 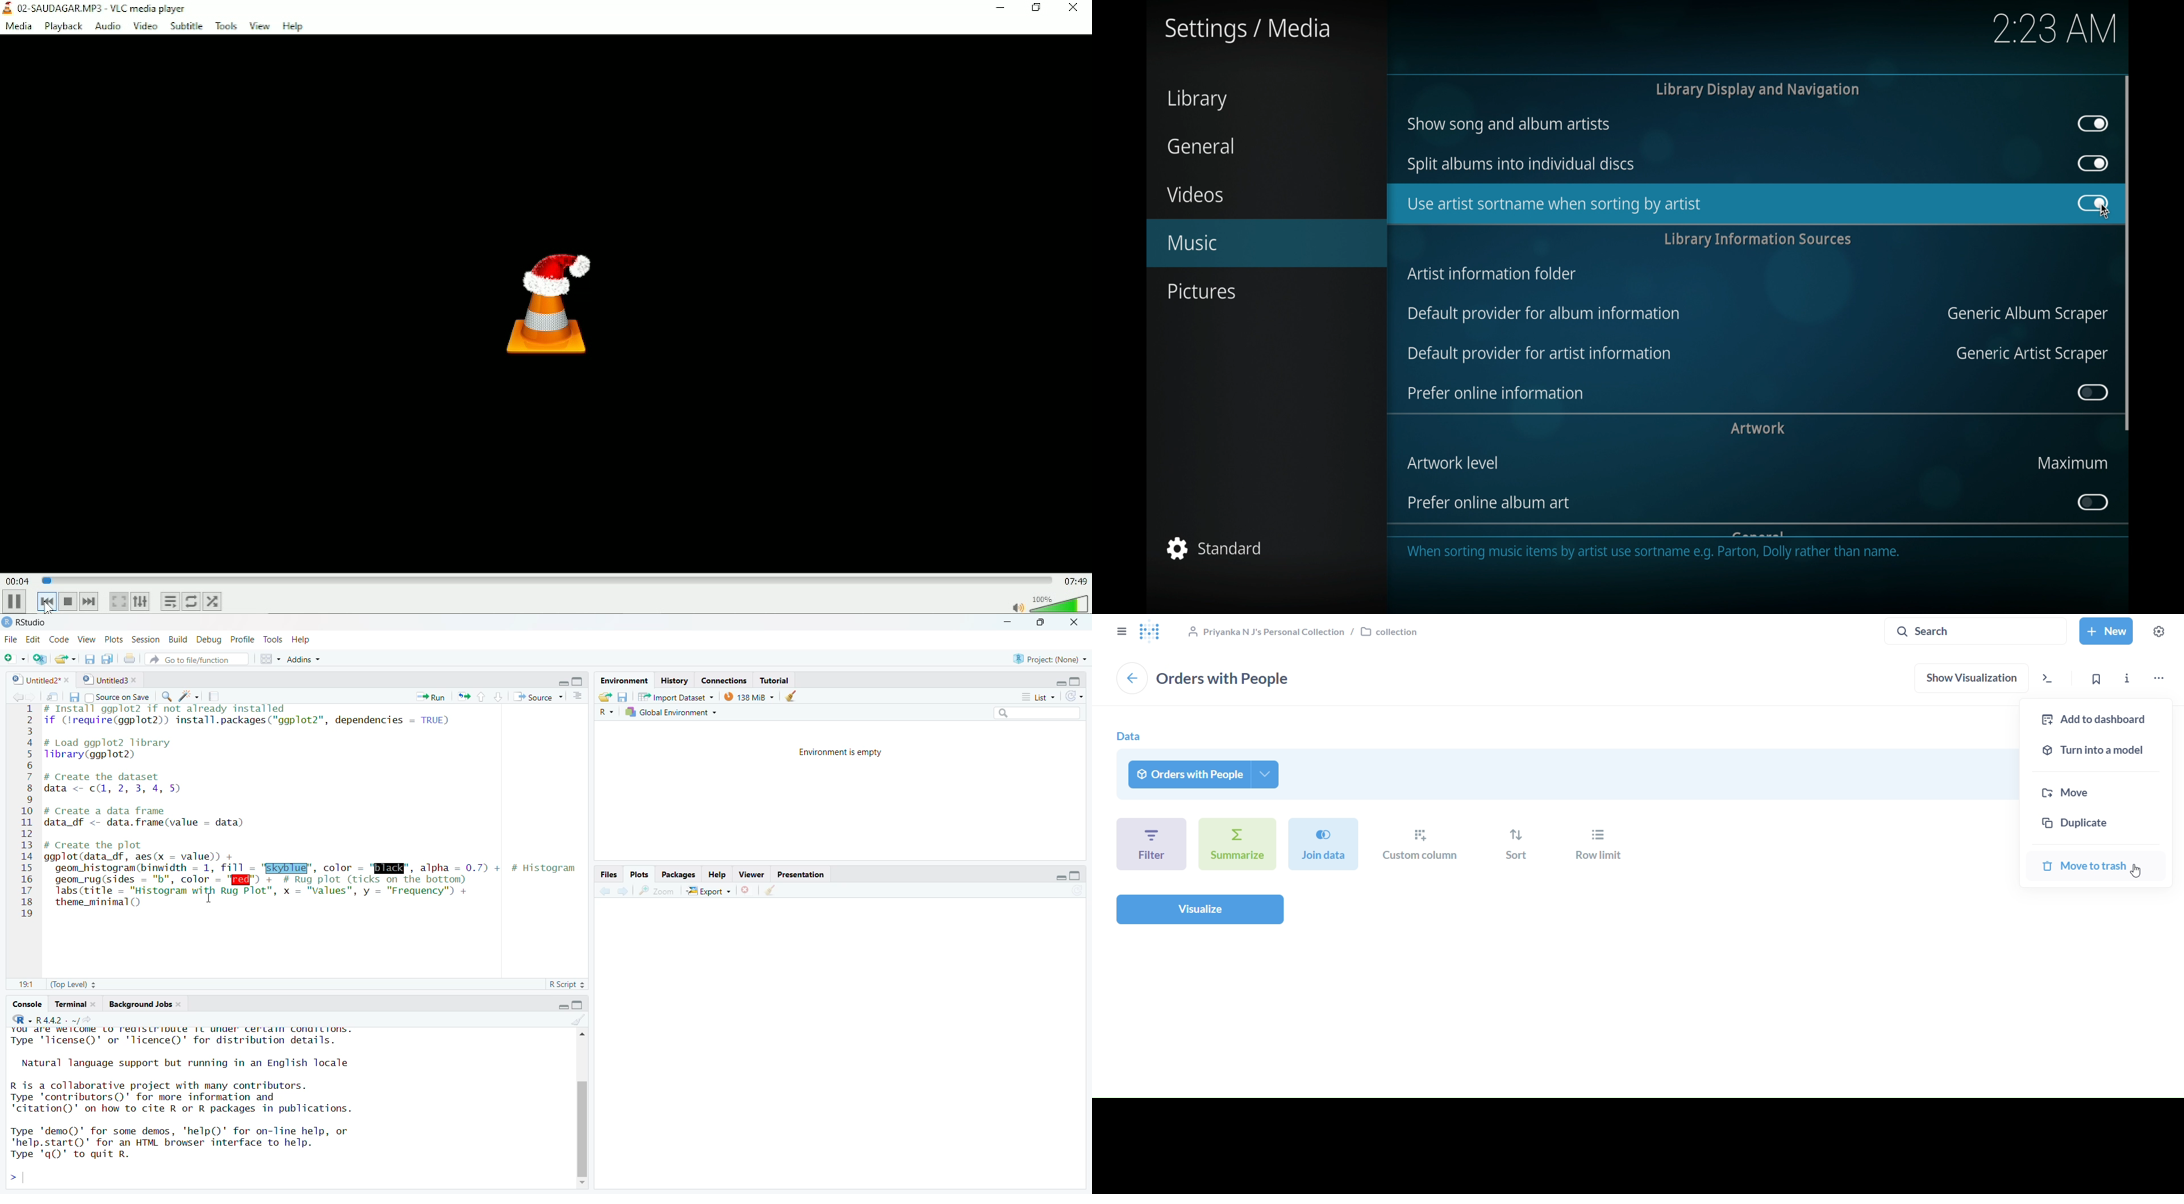 What do you see at coordinates (78, 984) in the screenshot?
I see `(Top Level) +` at bounding box center [78, 984].